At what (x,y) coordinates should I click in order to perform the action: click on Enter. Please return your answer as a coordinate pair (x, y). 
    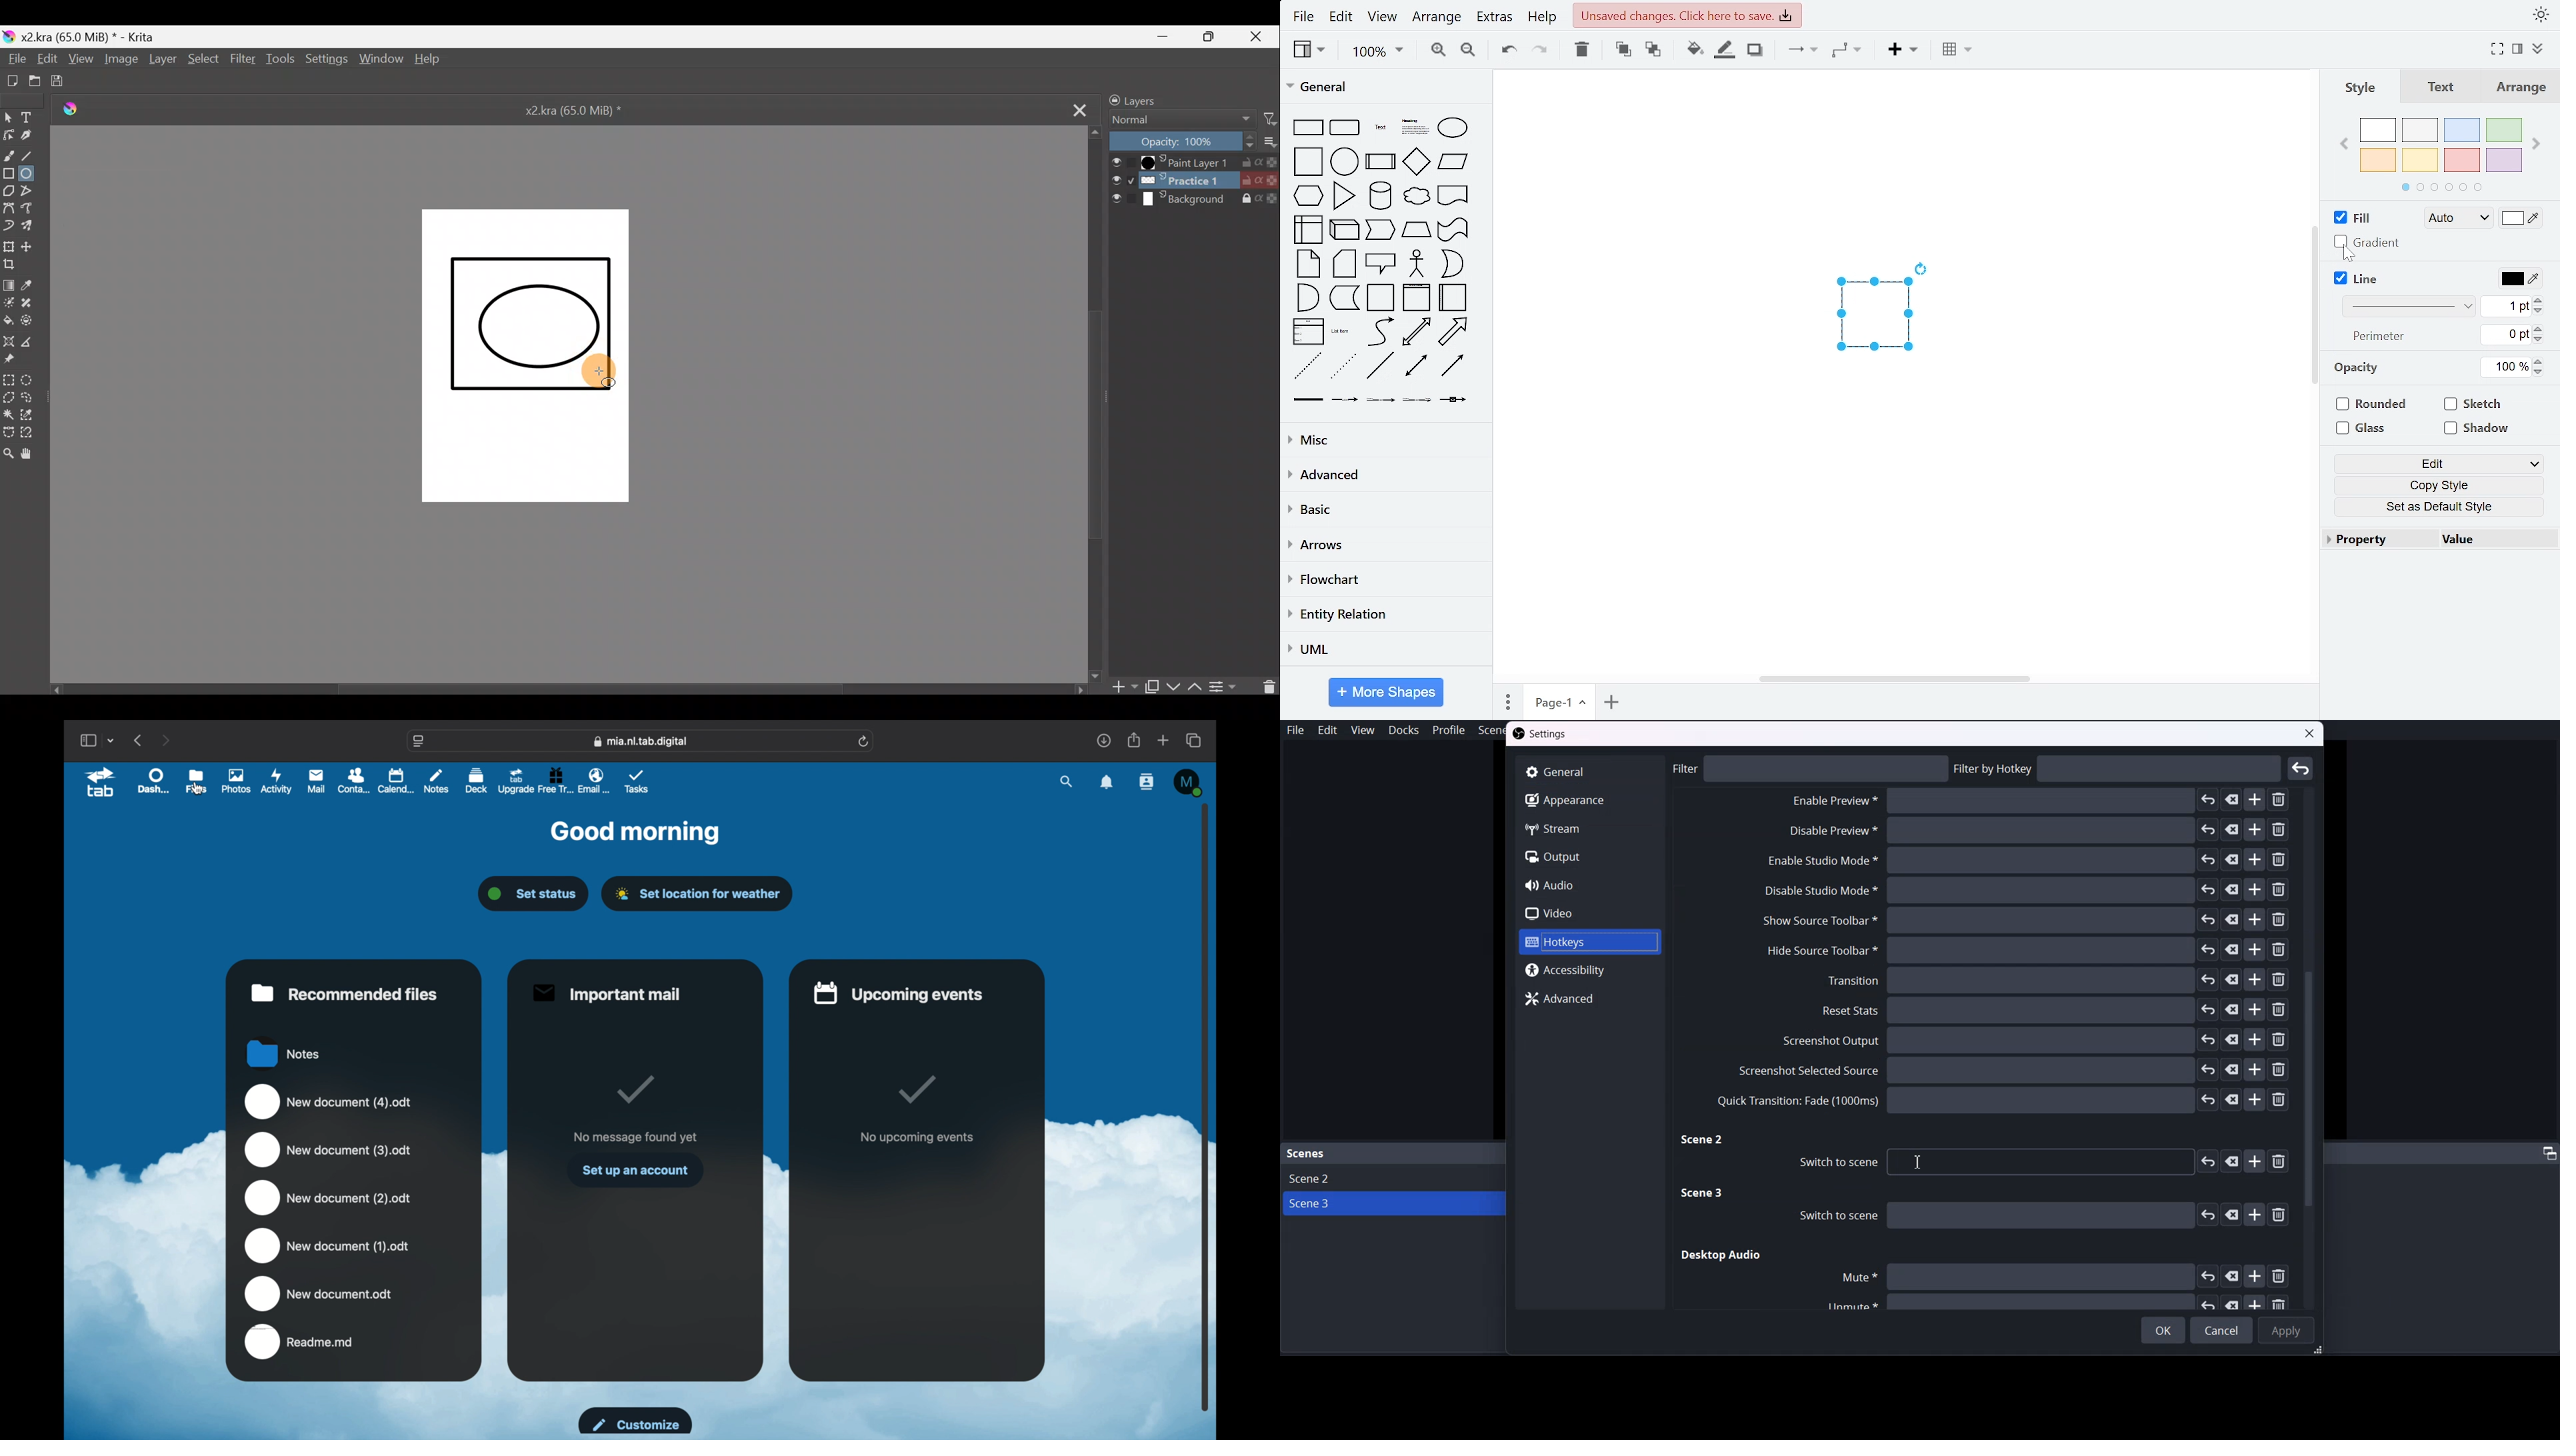
    Looking at the image, I should click on (2301, 768).